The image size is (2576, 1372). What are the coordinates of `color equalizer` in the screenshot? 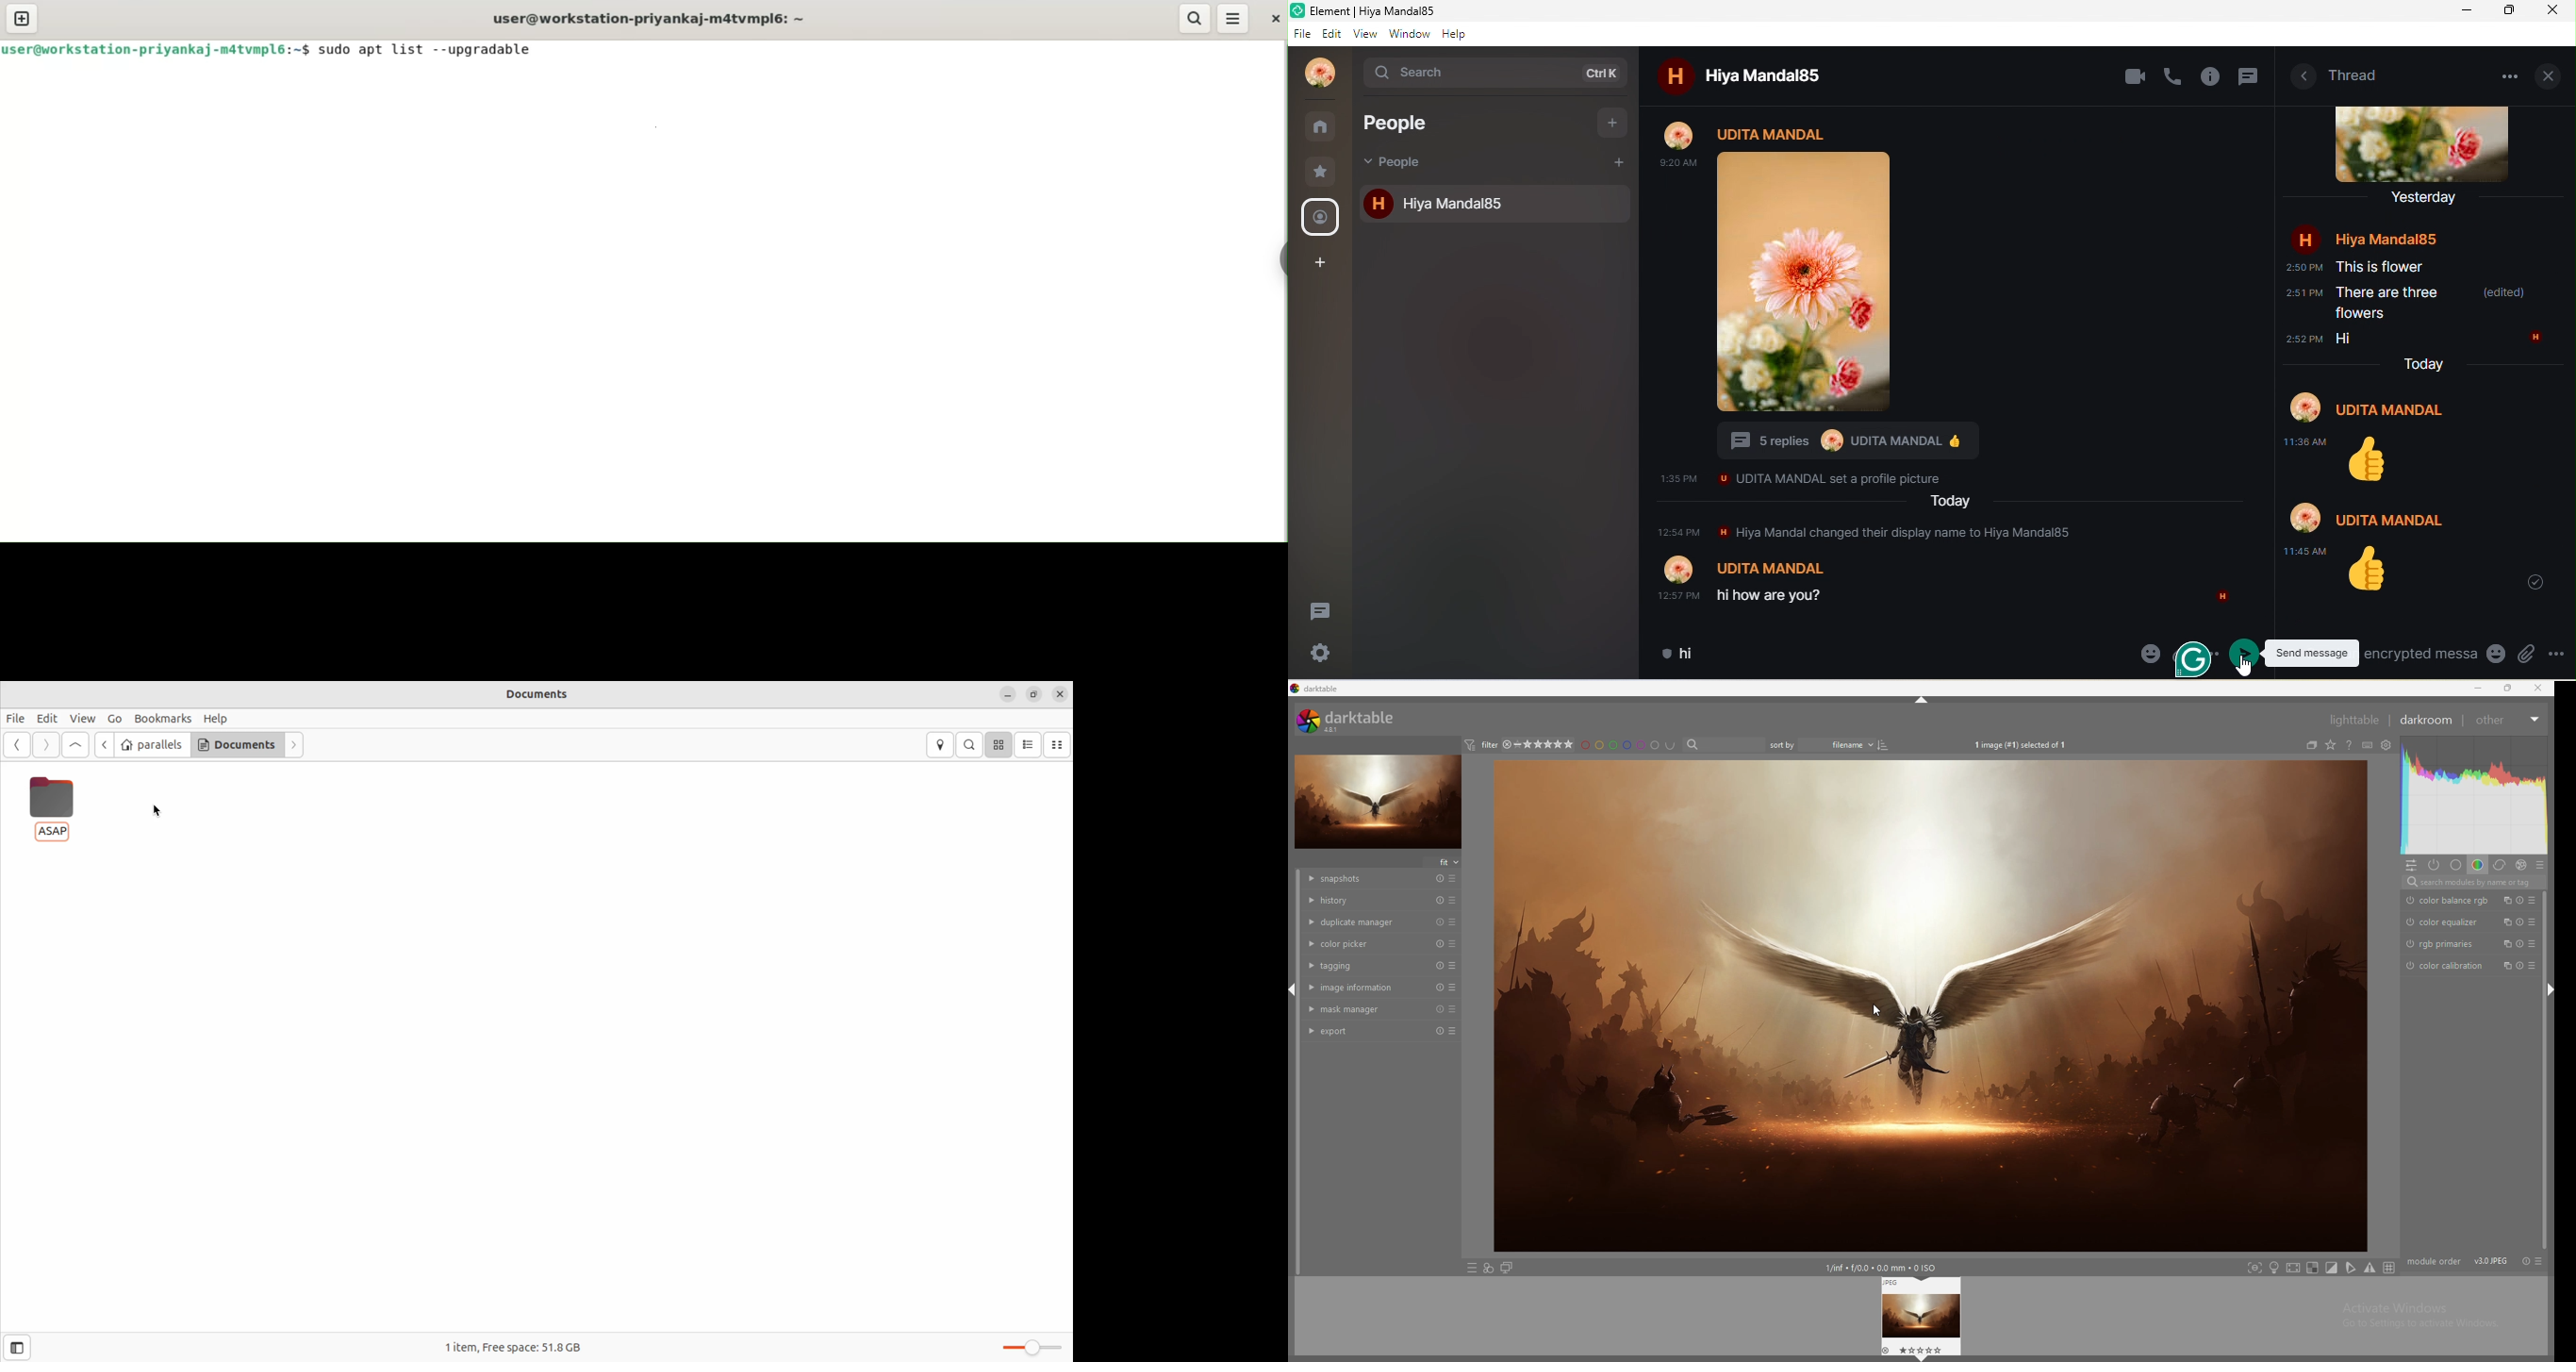 It's located at (2446, 923).